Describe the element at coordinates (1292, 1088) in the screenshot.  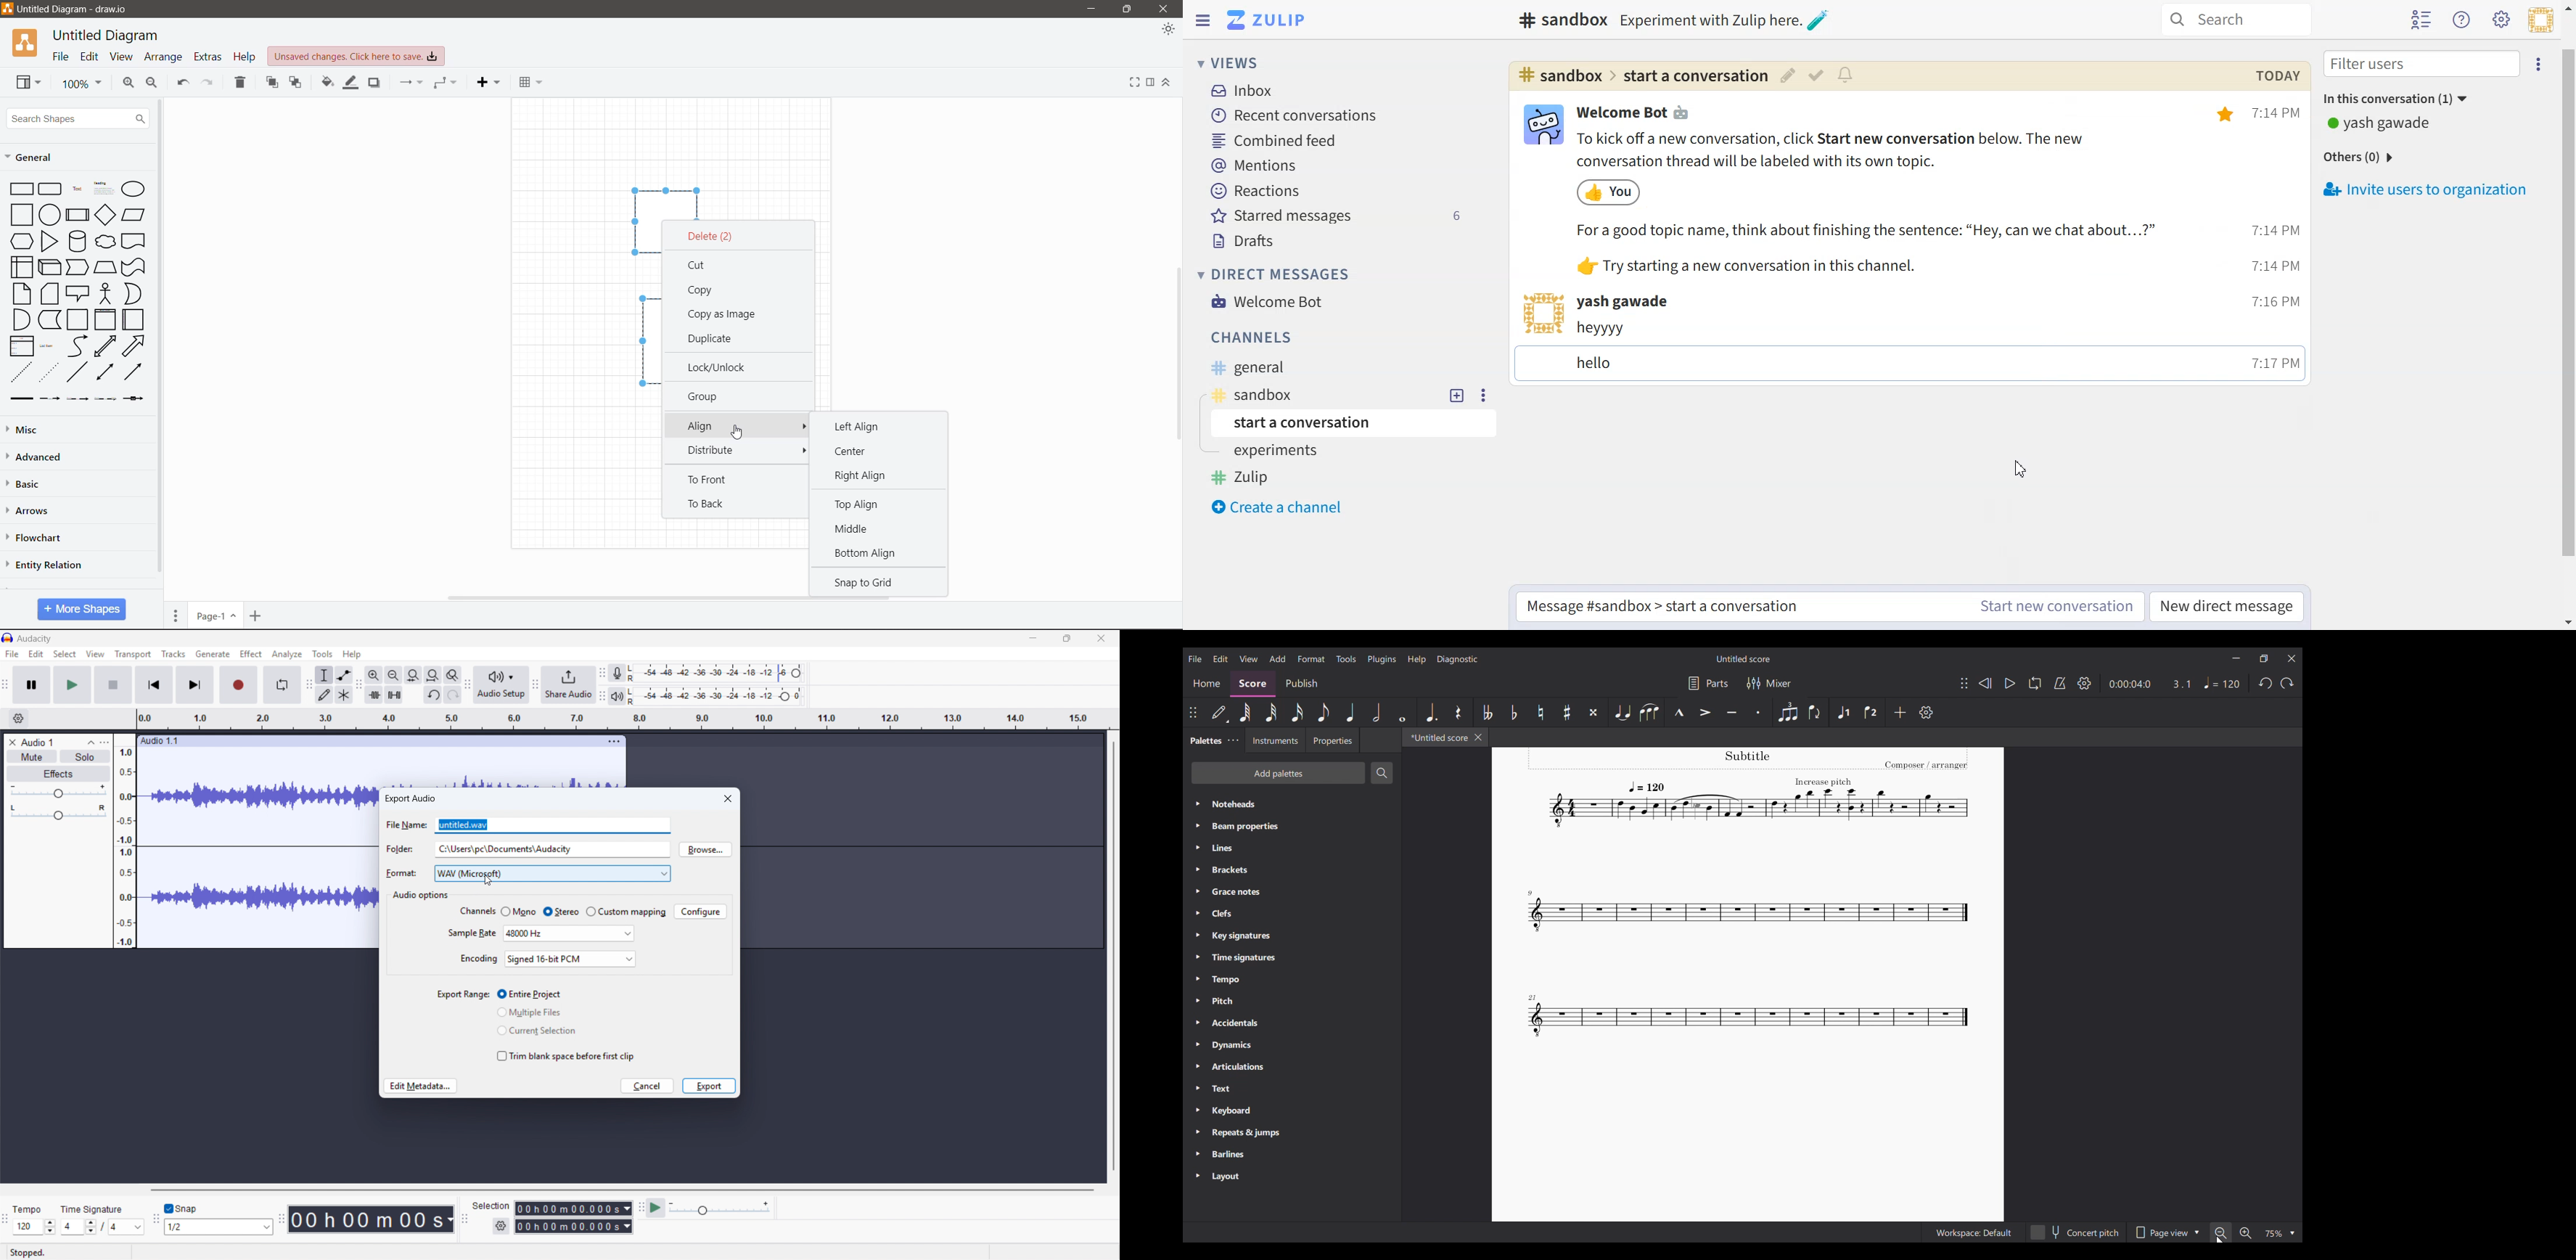
I see `Text` at that location.